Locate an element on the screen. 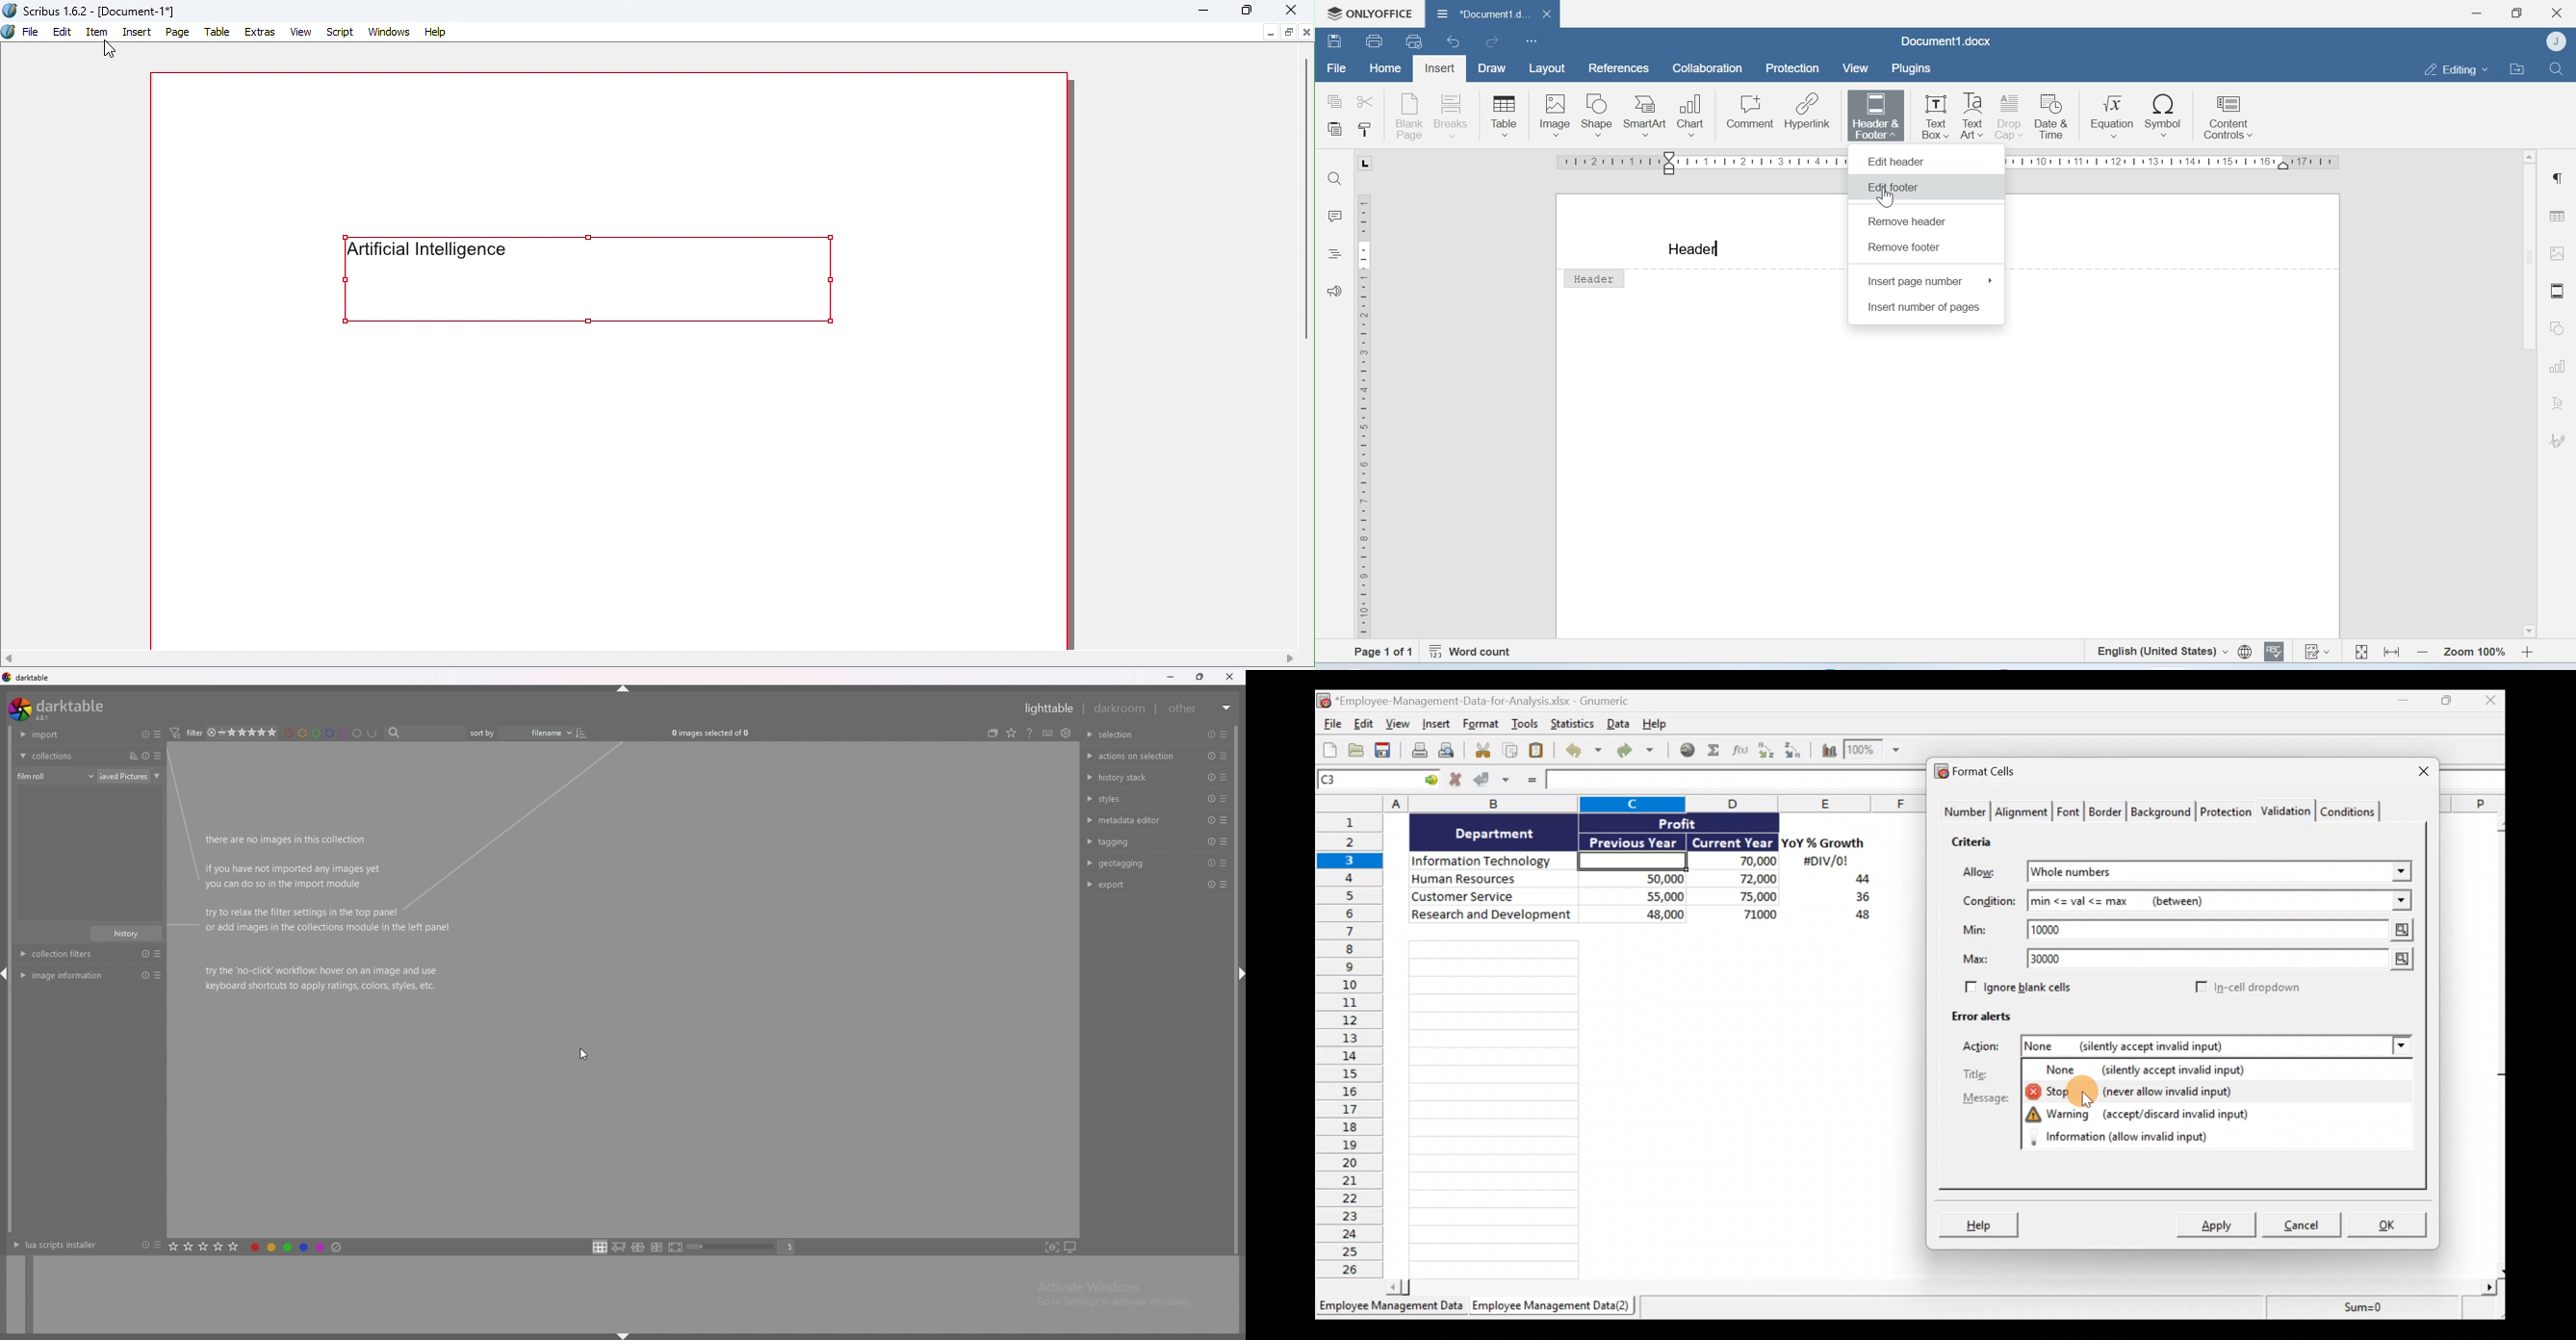  Enter formula is located at coordinates (1530, 782).